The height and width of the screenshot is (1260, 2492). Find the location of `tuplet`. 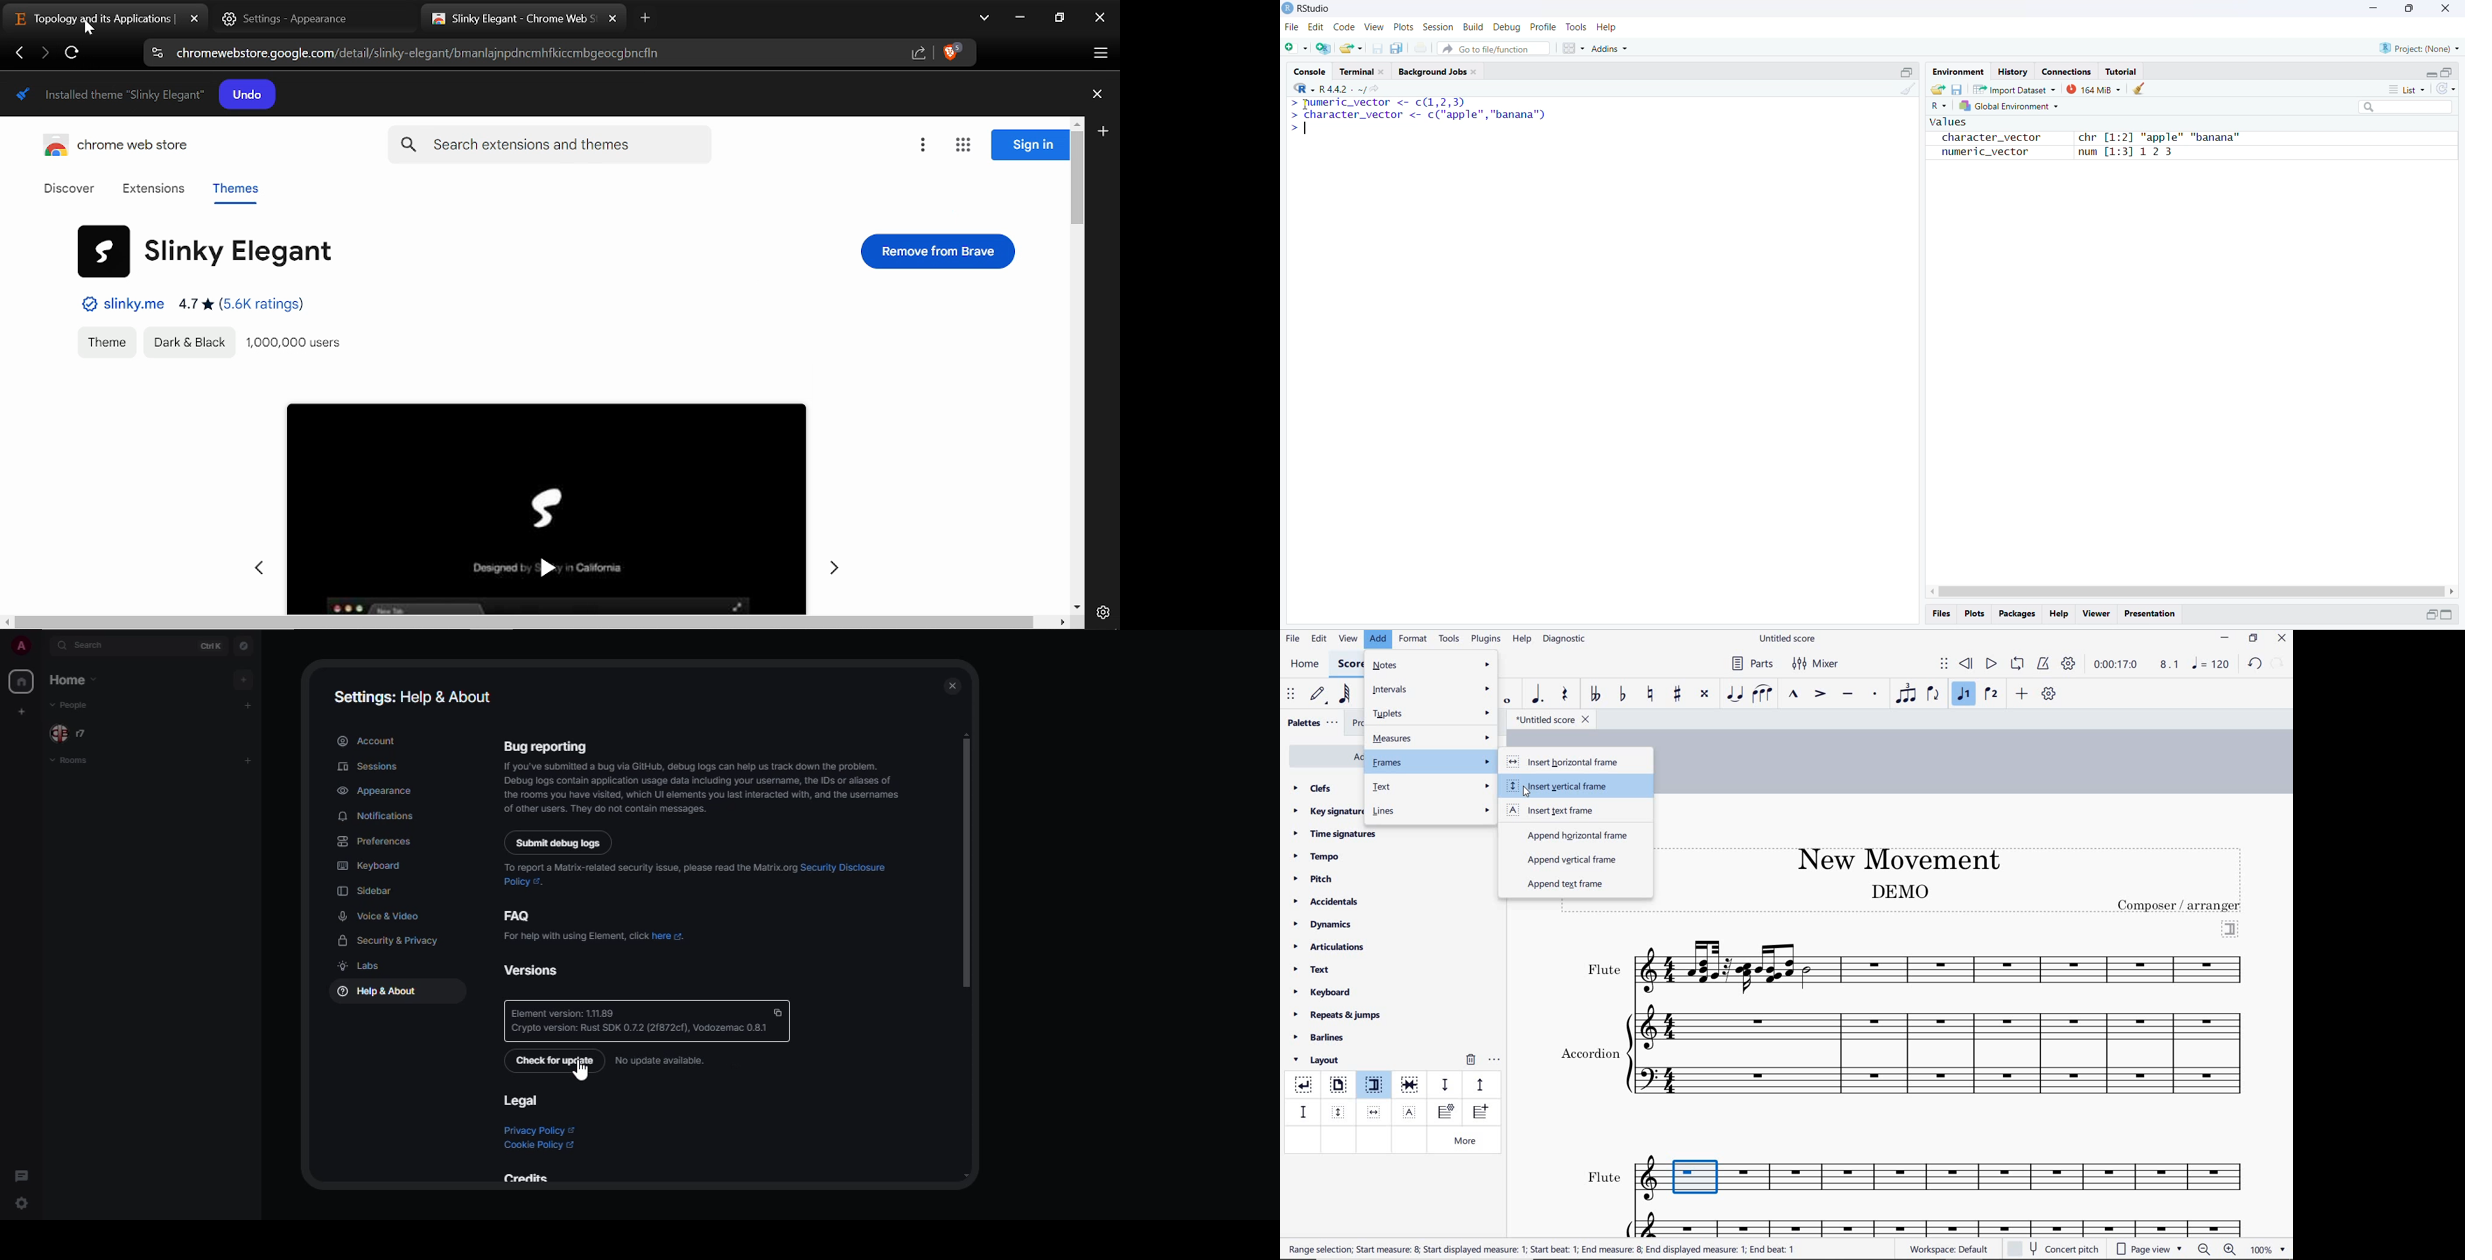

tuplet is located at coordinates (1904, 693).